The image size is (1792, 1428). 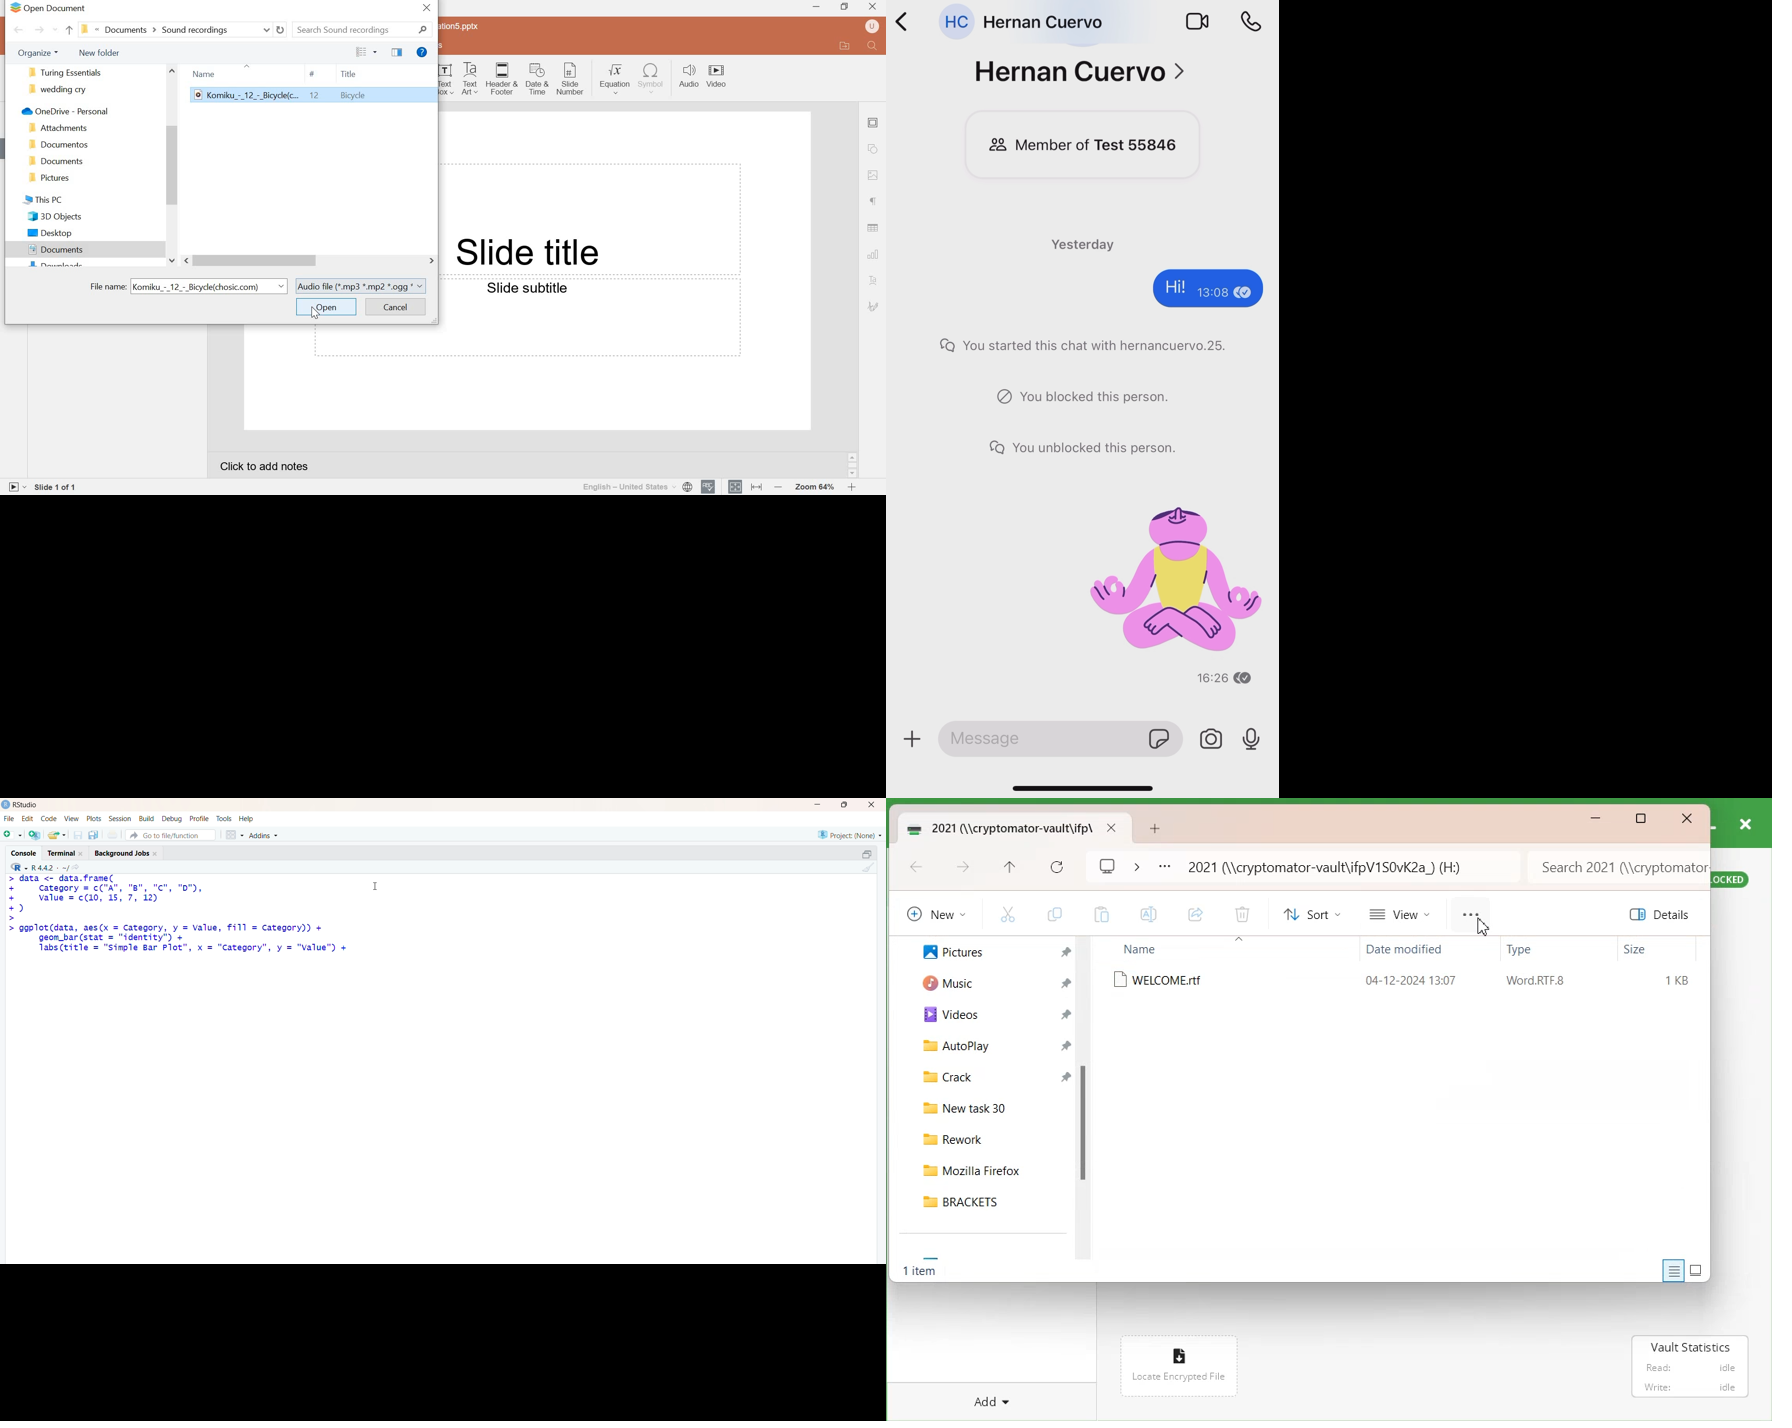 I want to click on close, so click(x=873, y=8).